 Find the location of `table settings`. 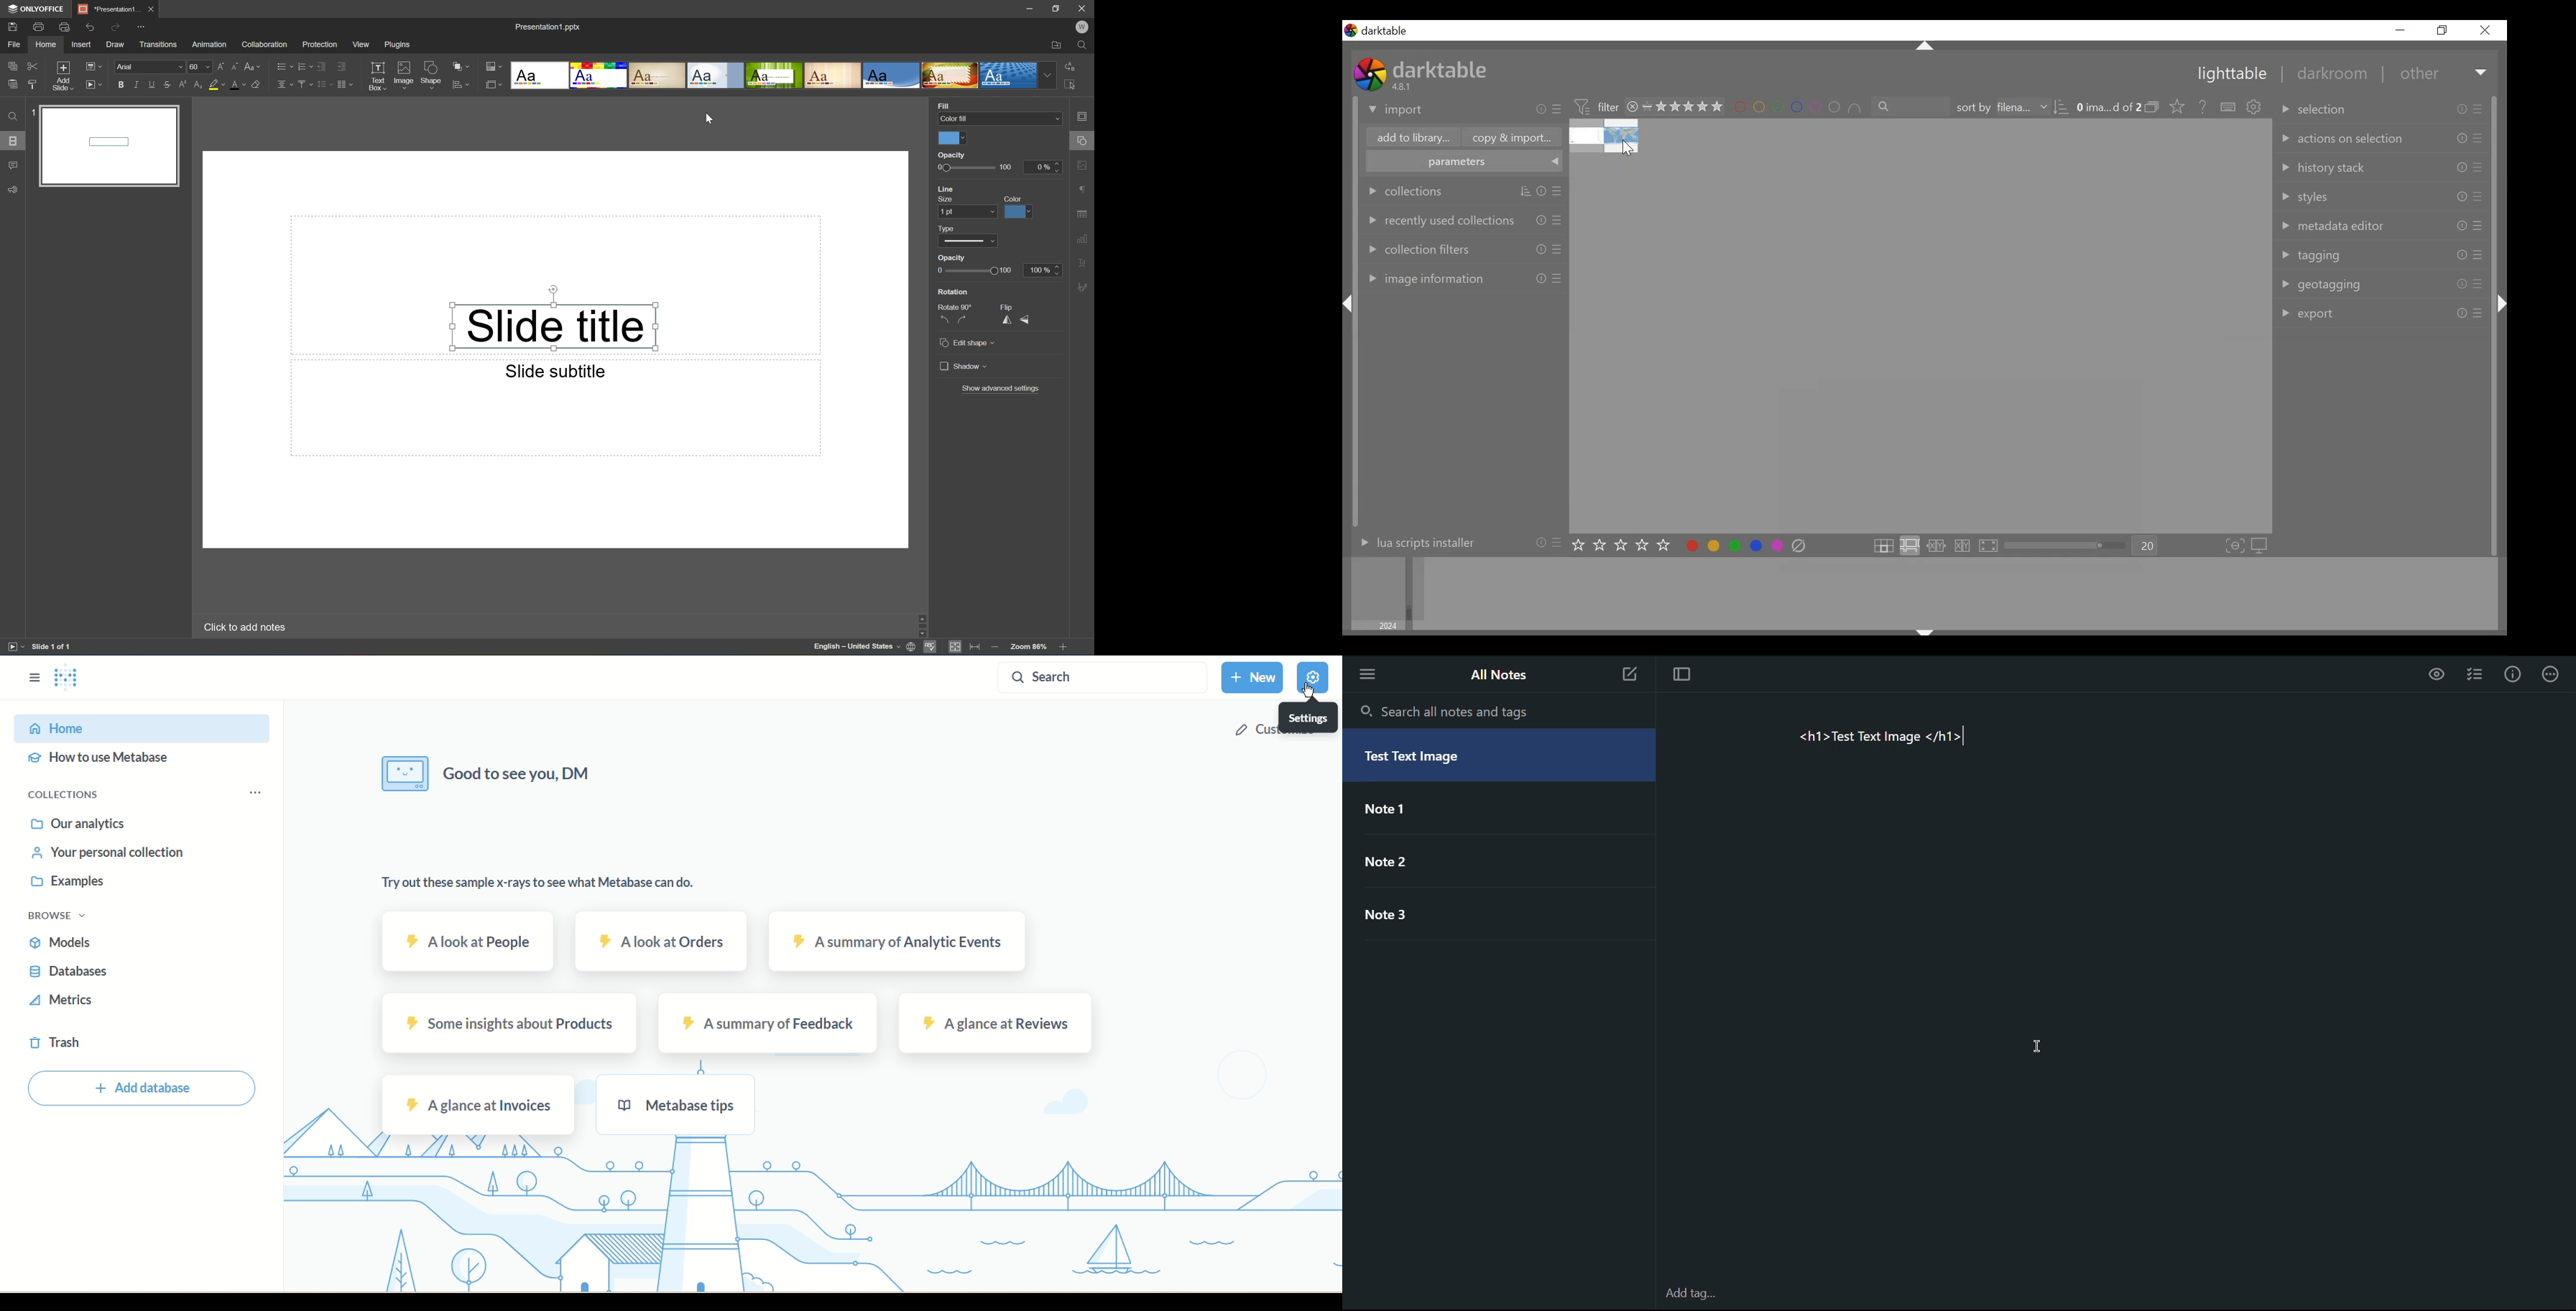

table settings is located at coordinates (1083, 213).